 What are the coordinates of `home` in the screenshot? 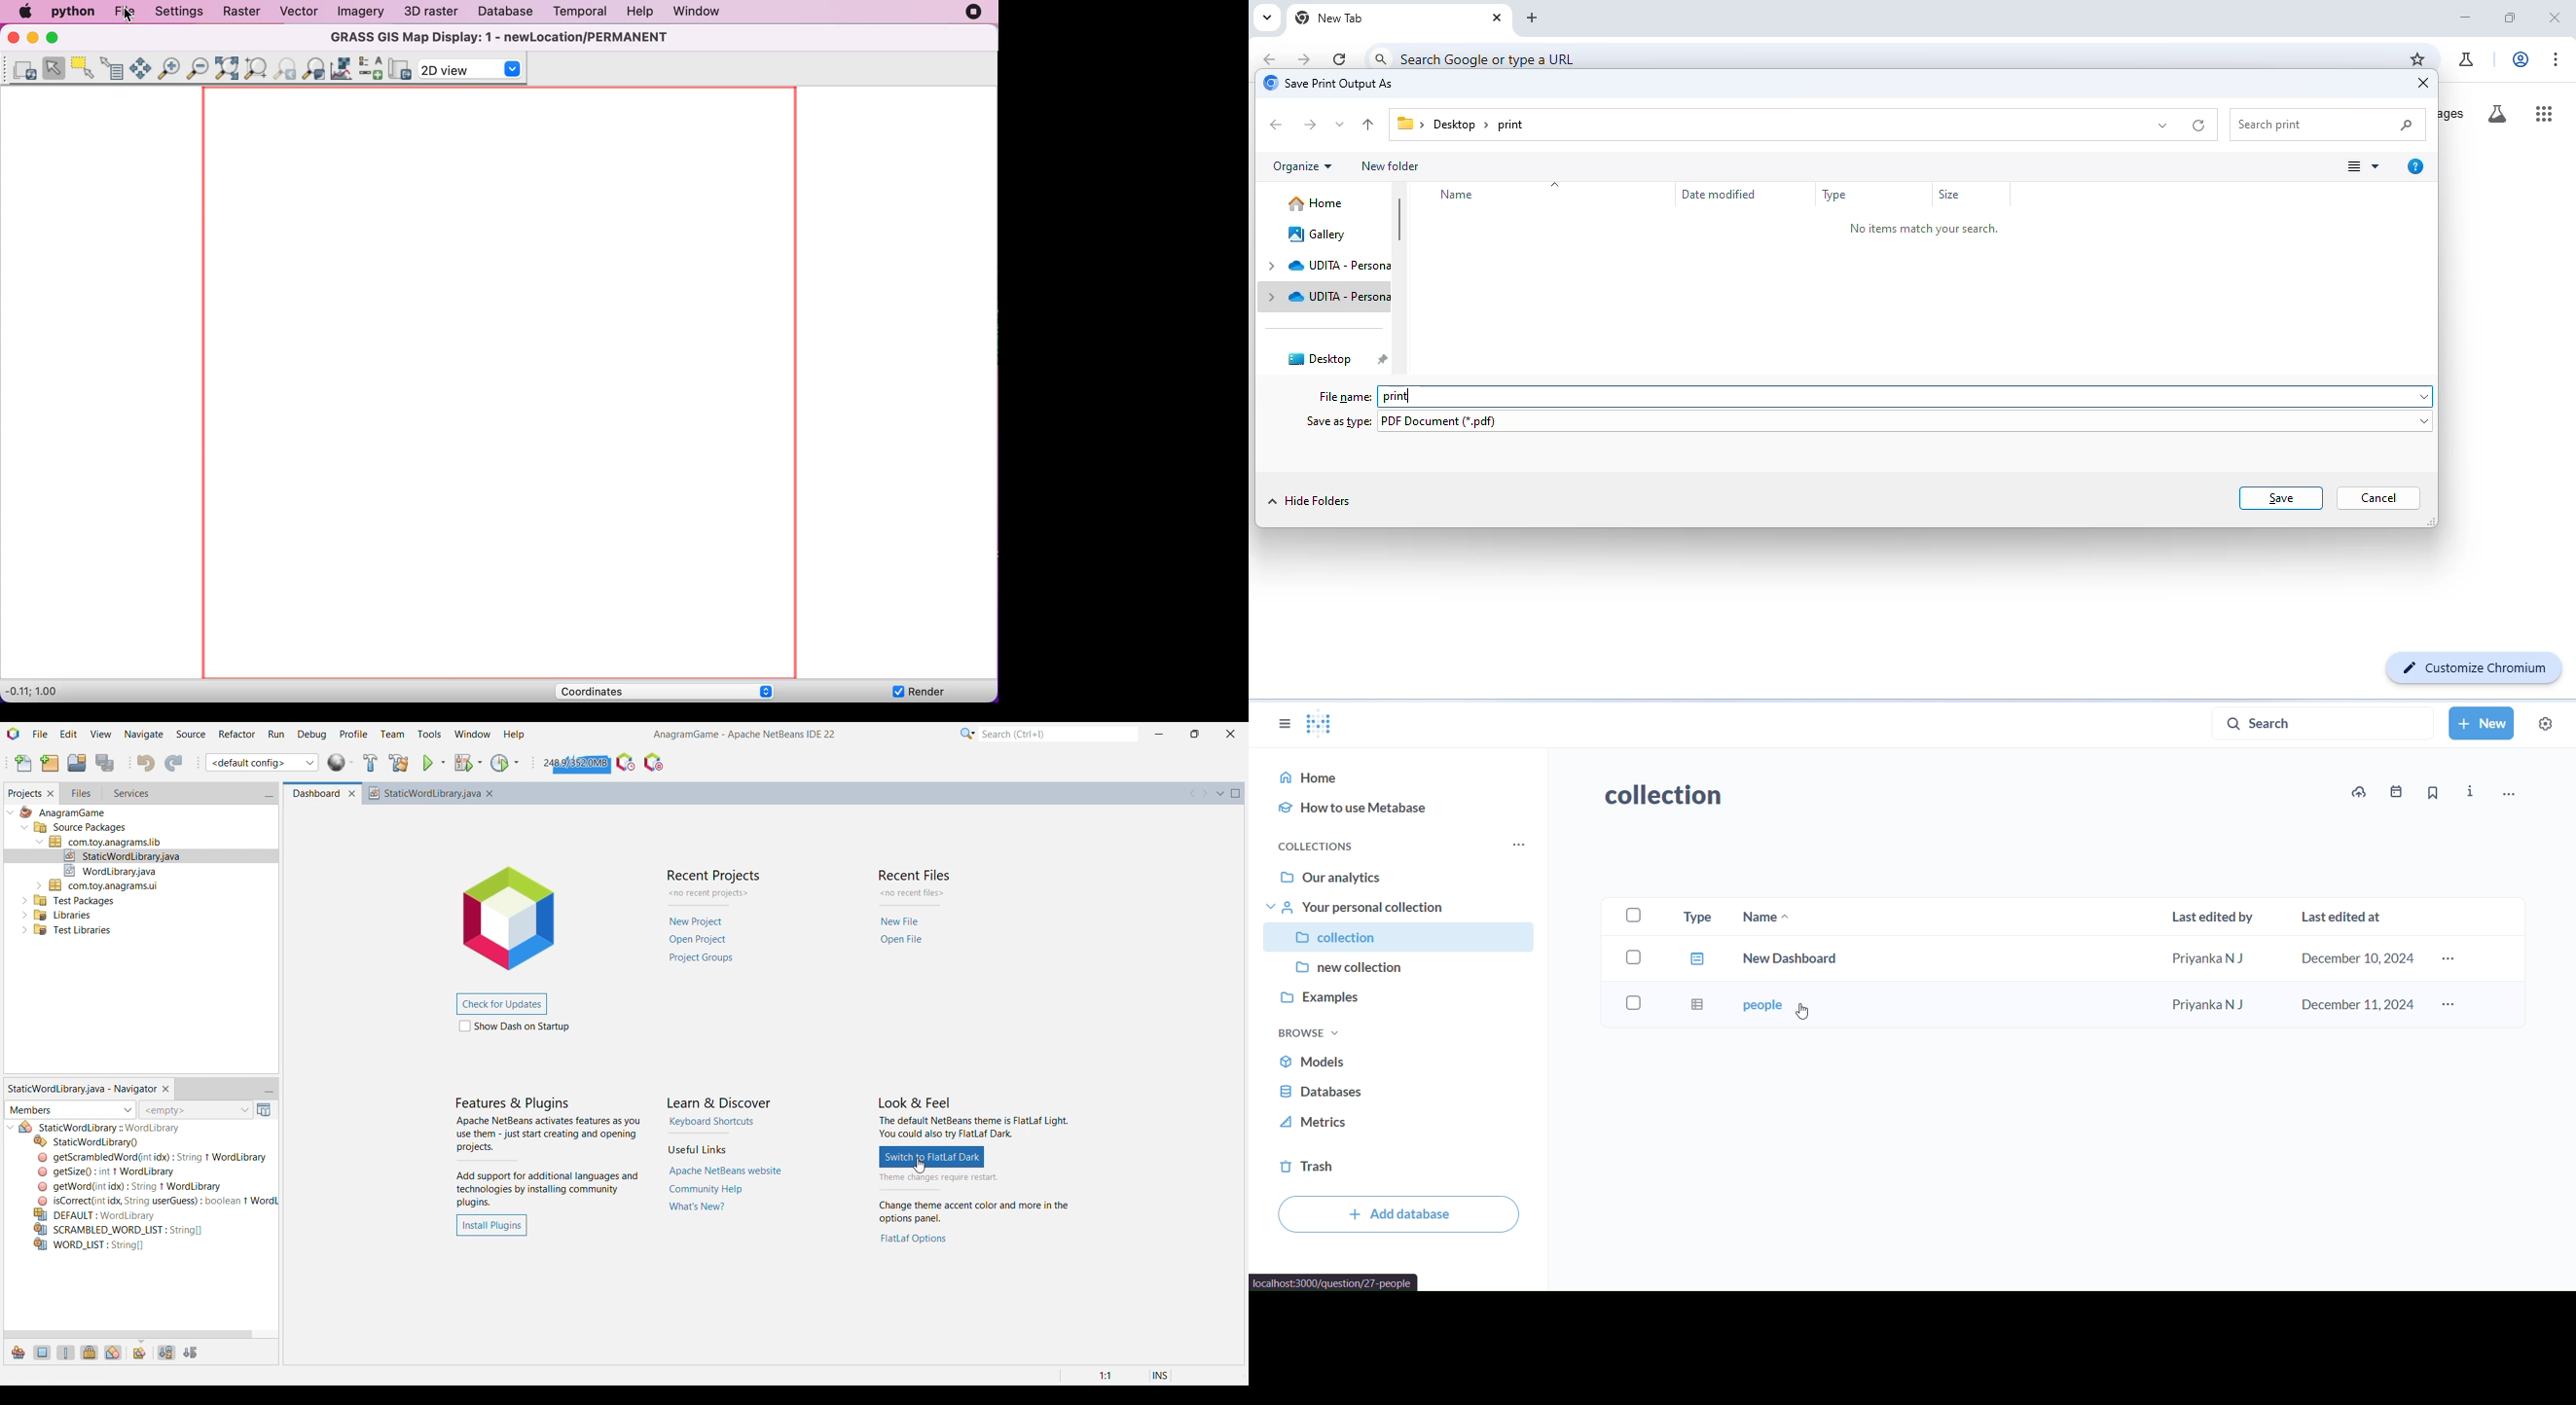 It's located at (1318, 203).